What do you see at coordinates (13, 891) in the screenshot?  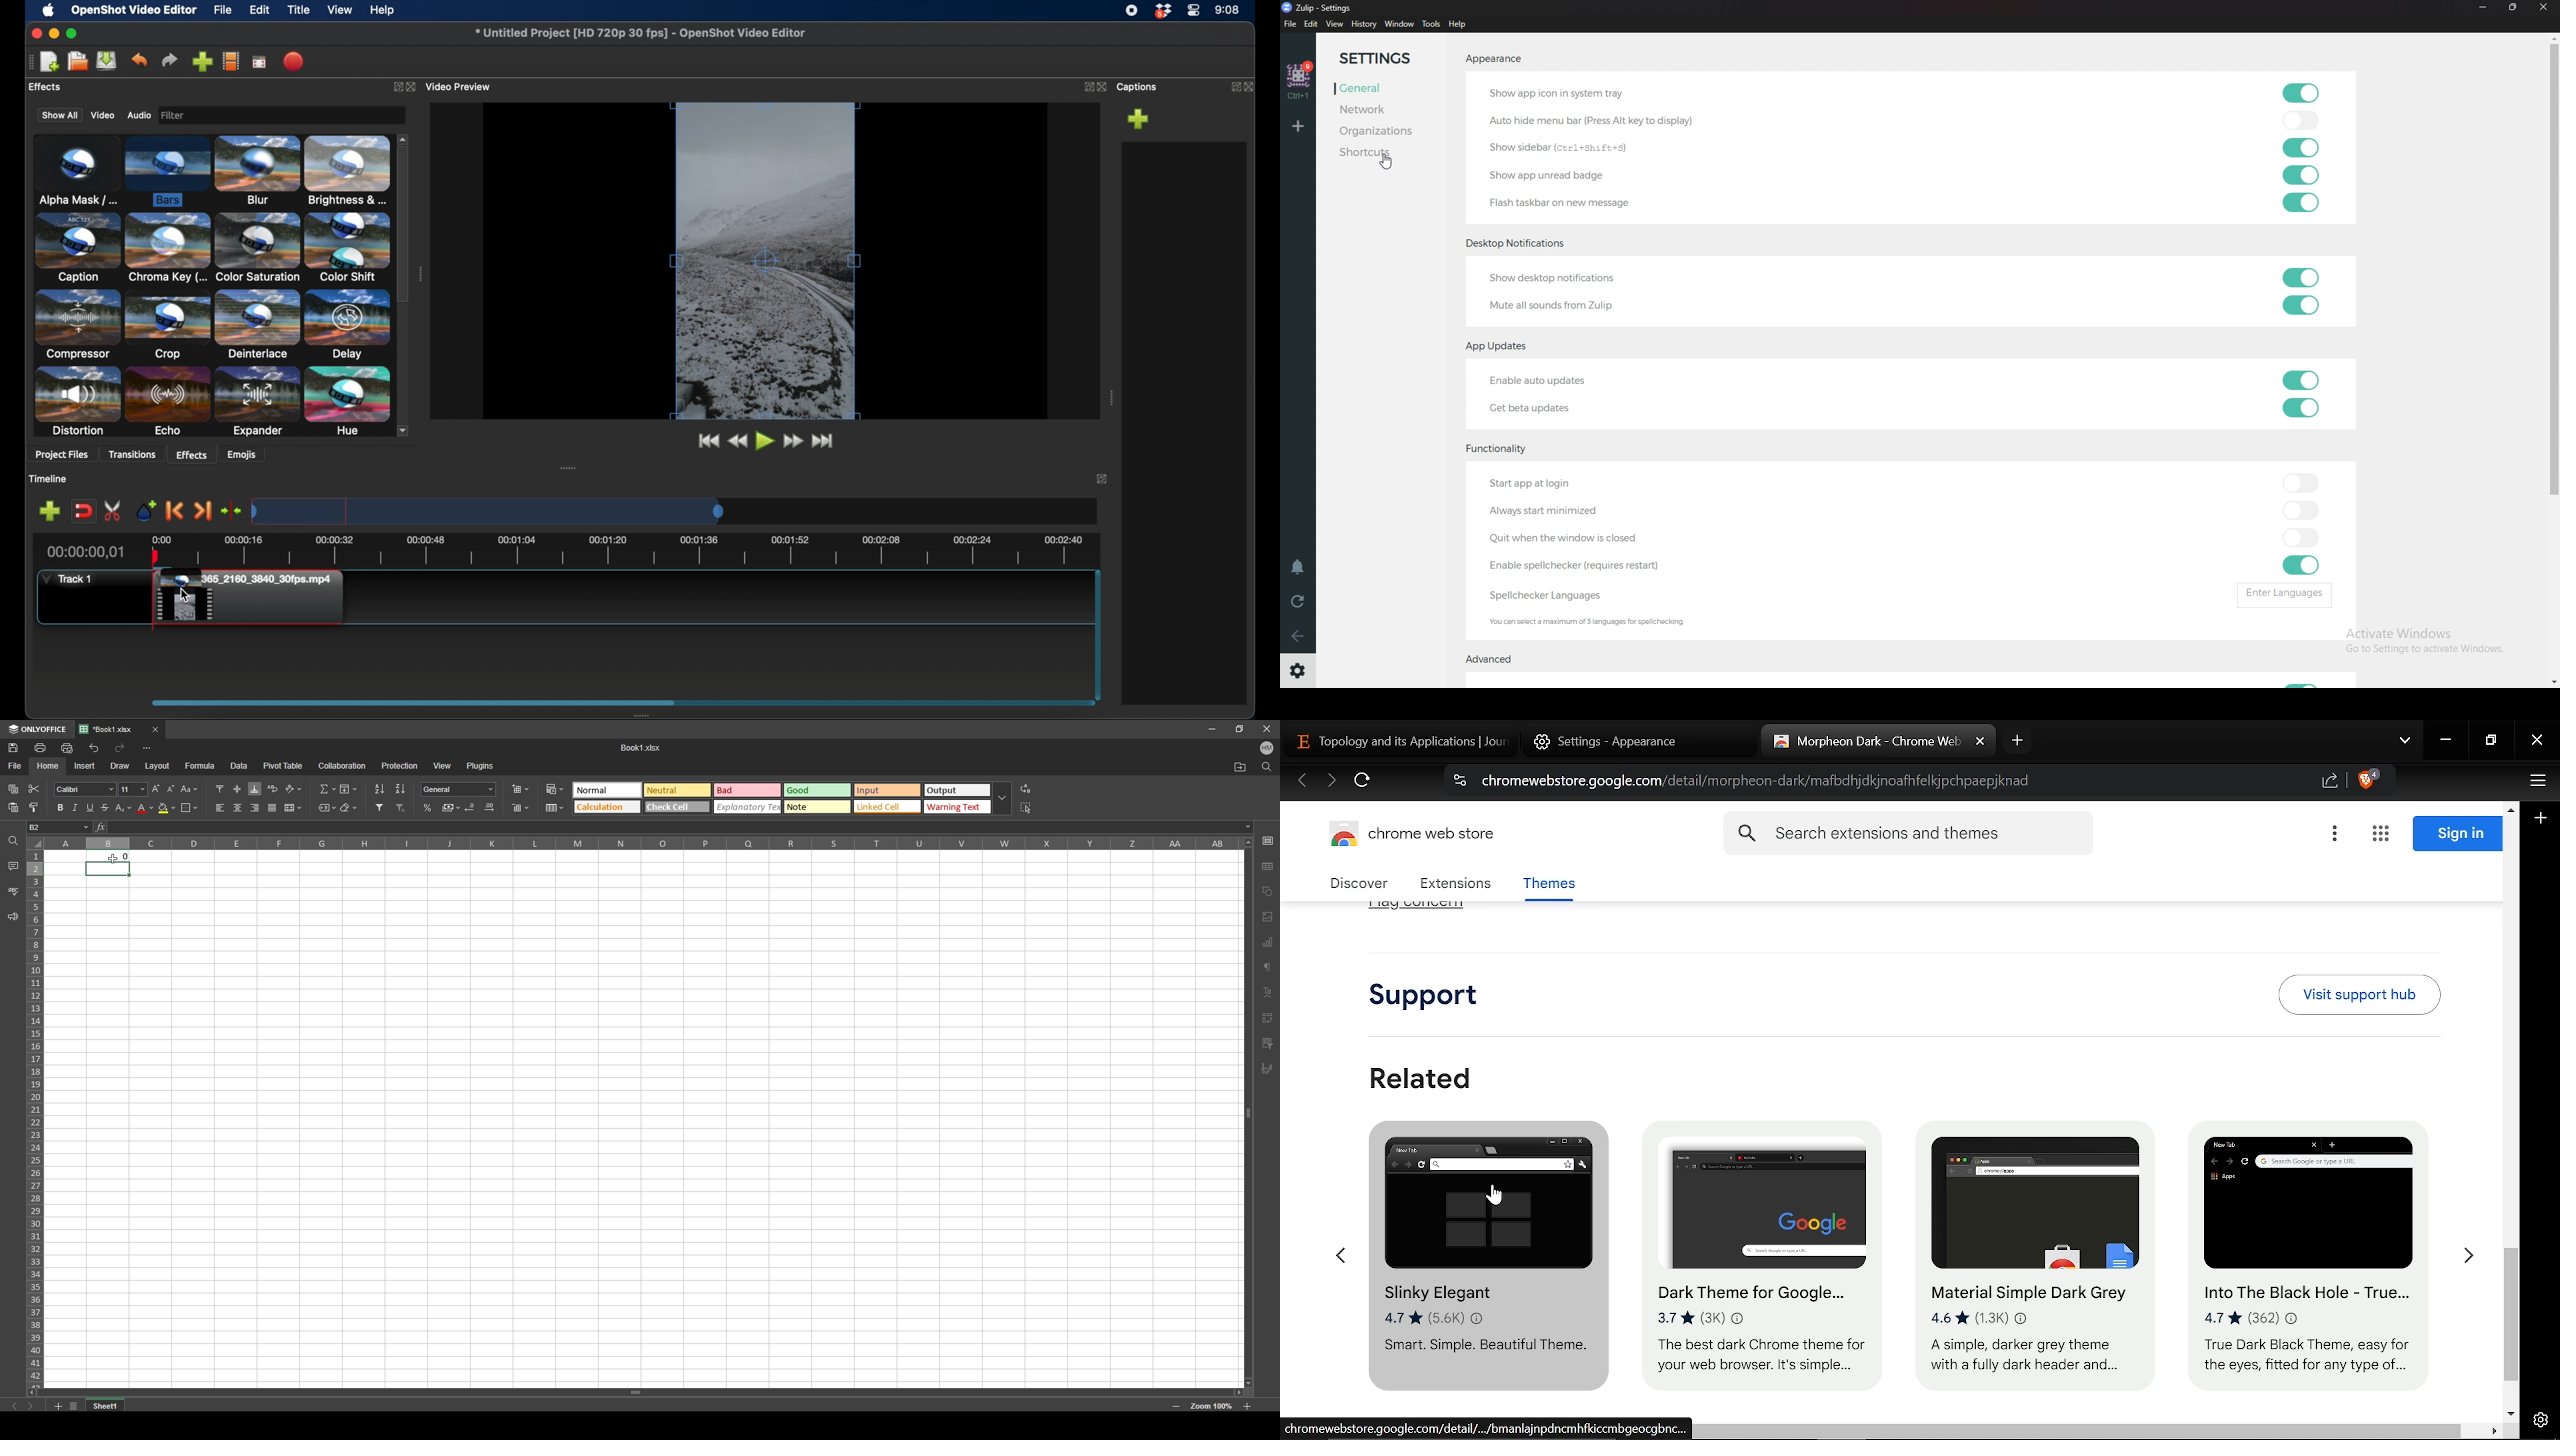 I see `spell check` at bounding box center [13, 891].